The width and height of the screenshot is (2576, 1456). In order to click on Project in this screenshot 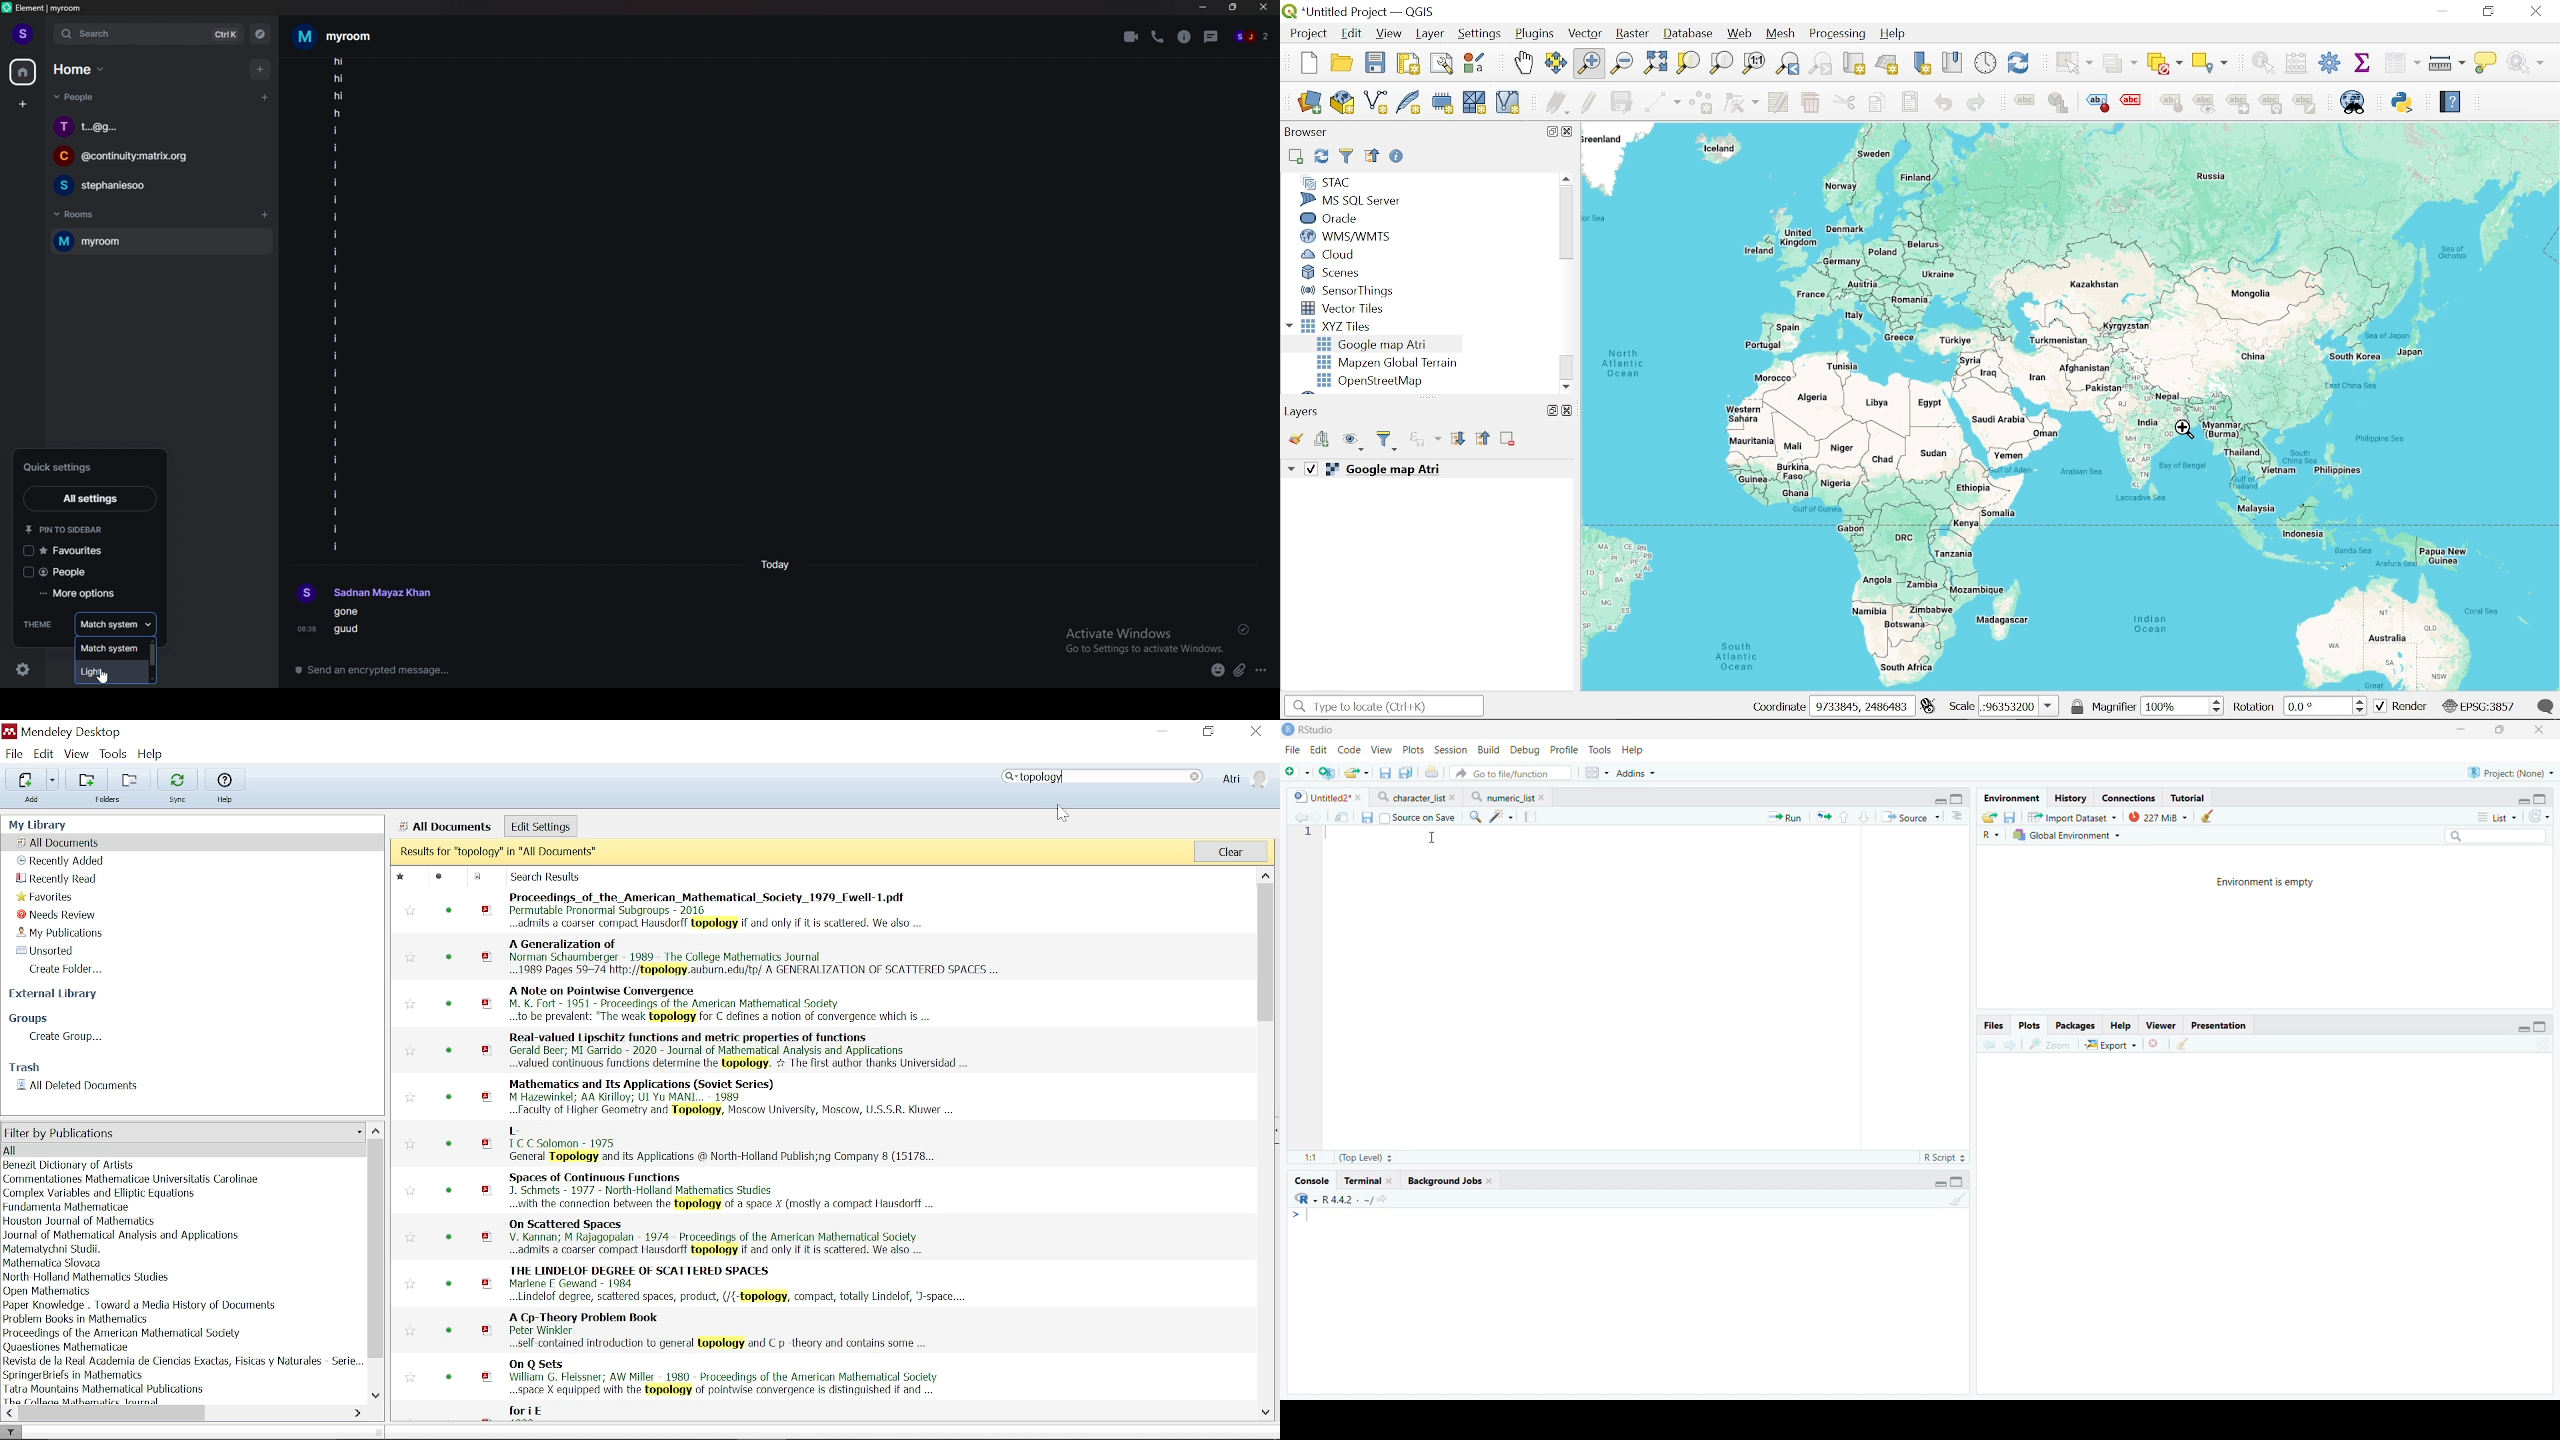, I will do `click(1306, 34)`.